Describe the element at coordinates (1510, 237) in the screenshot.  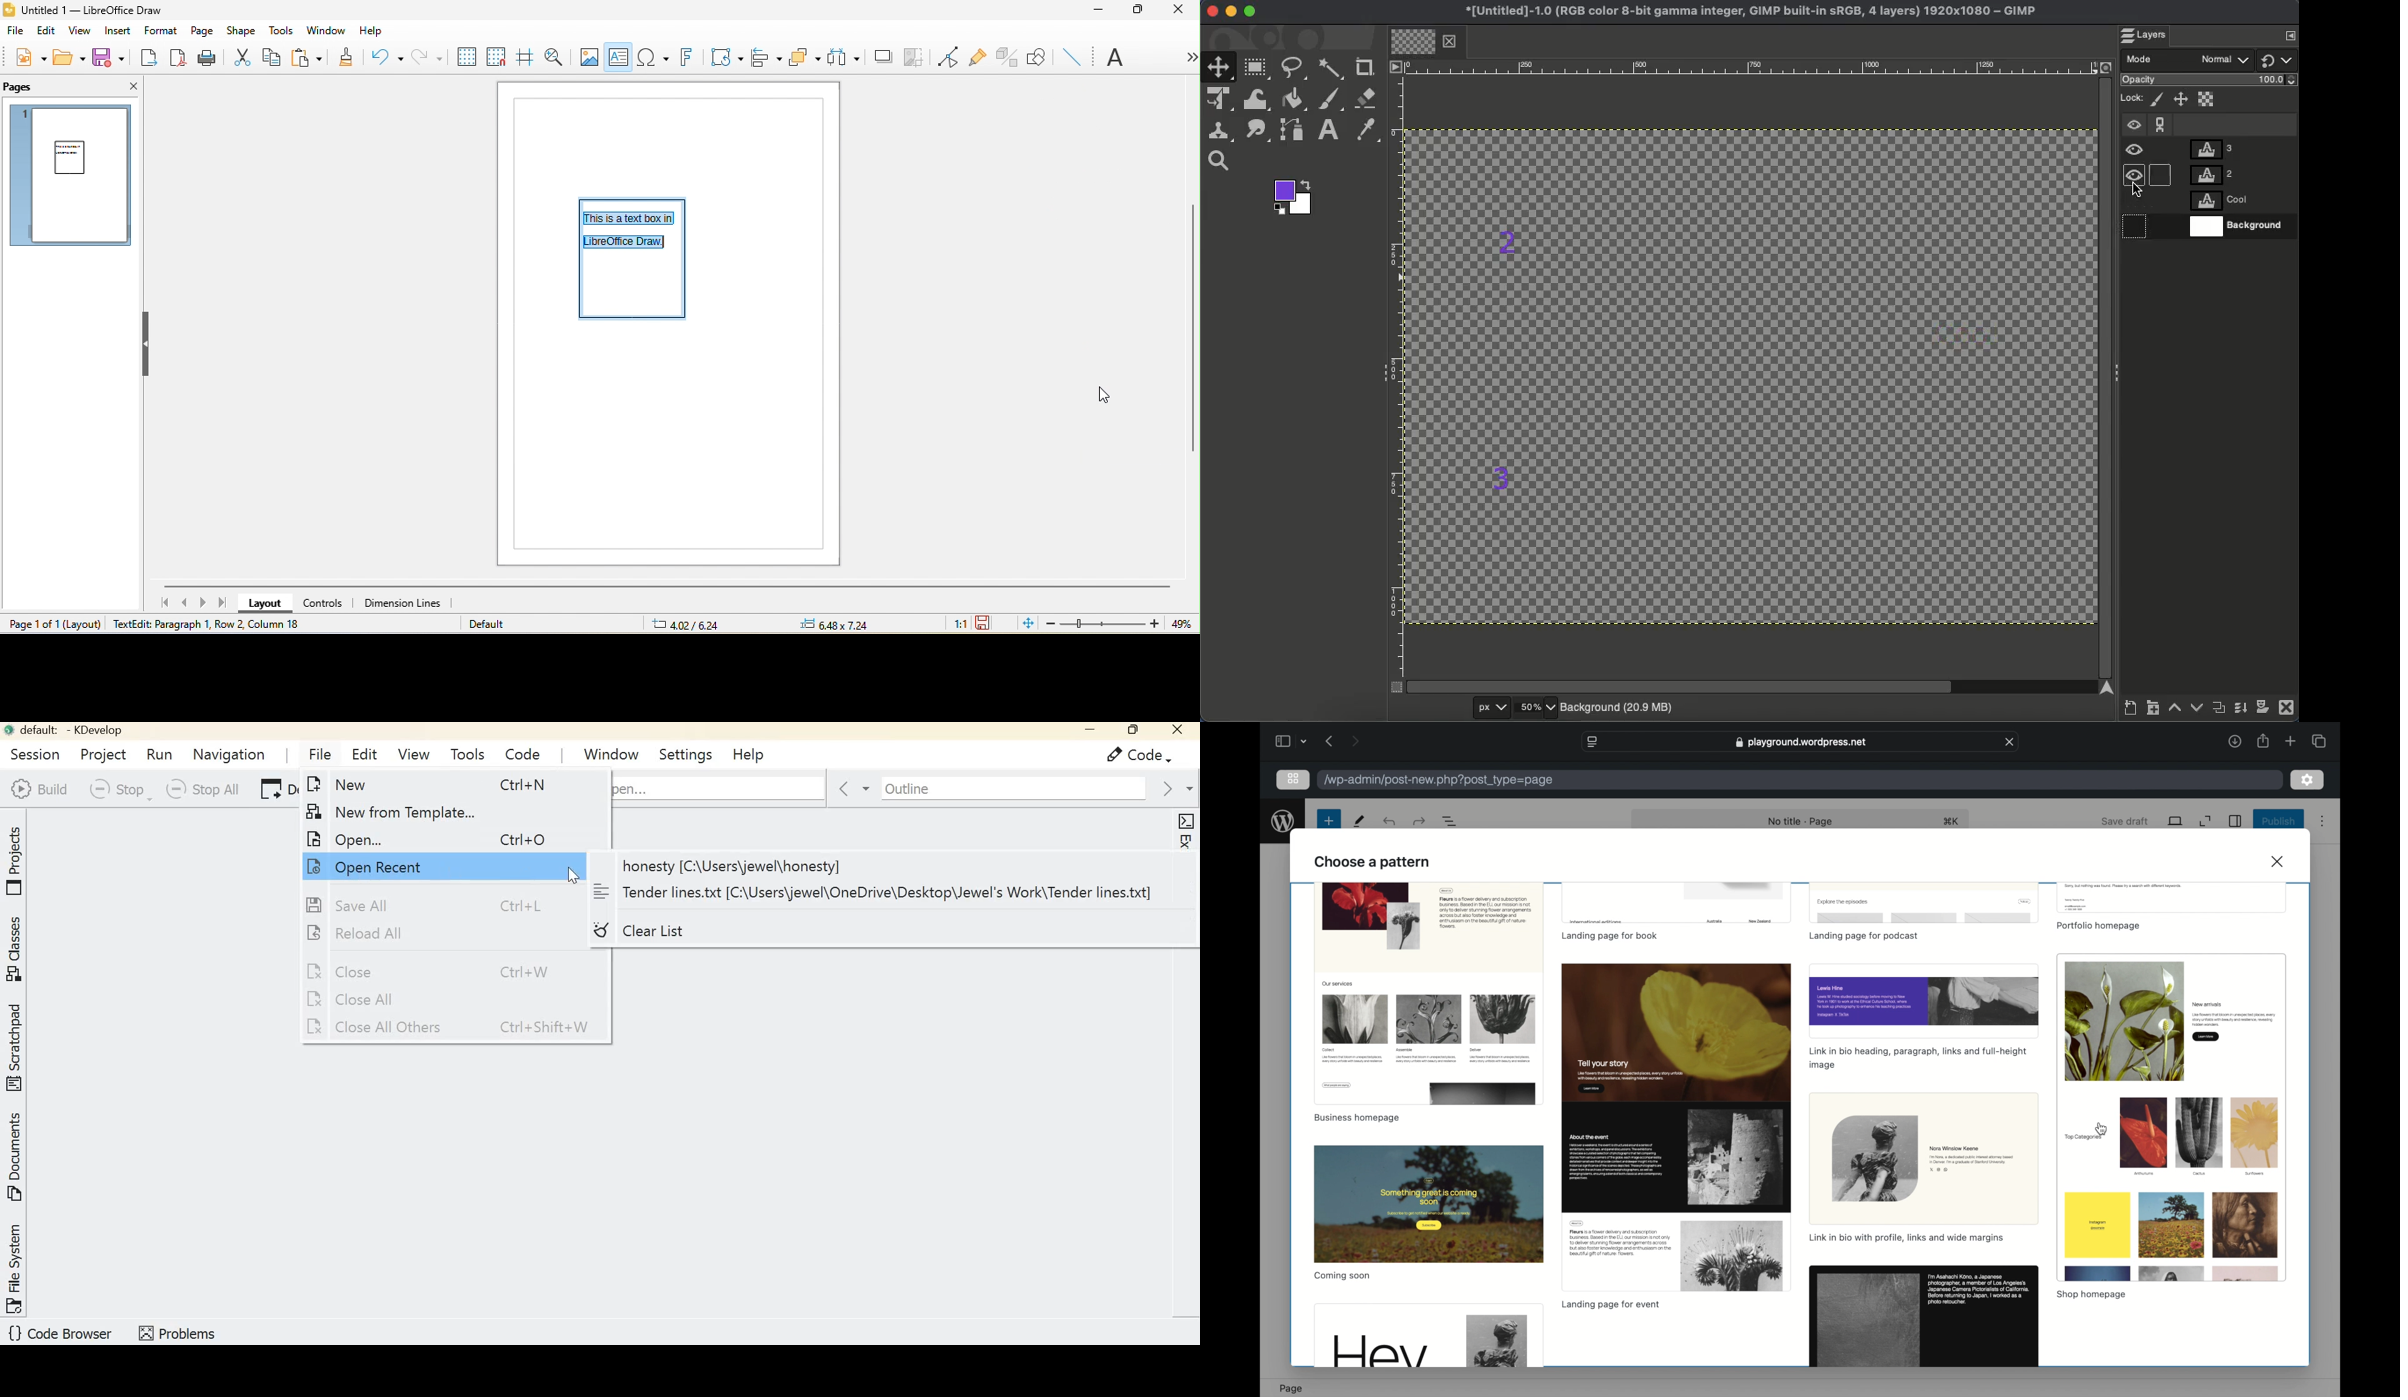
I see `2` at that location.